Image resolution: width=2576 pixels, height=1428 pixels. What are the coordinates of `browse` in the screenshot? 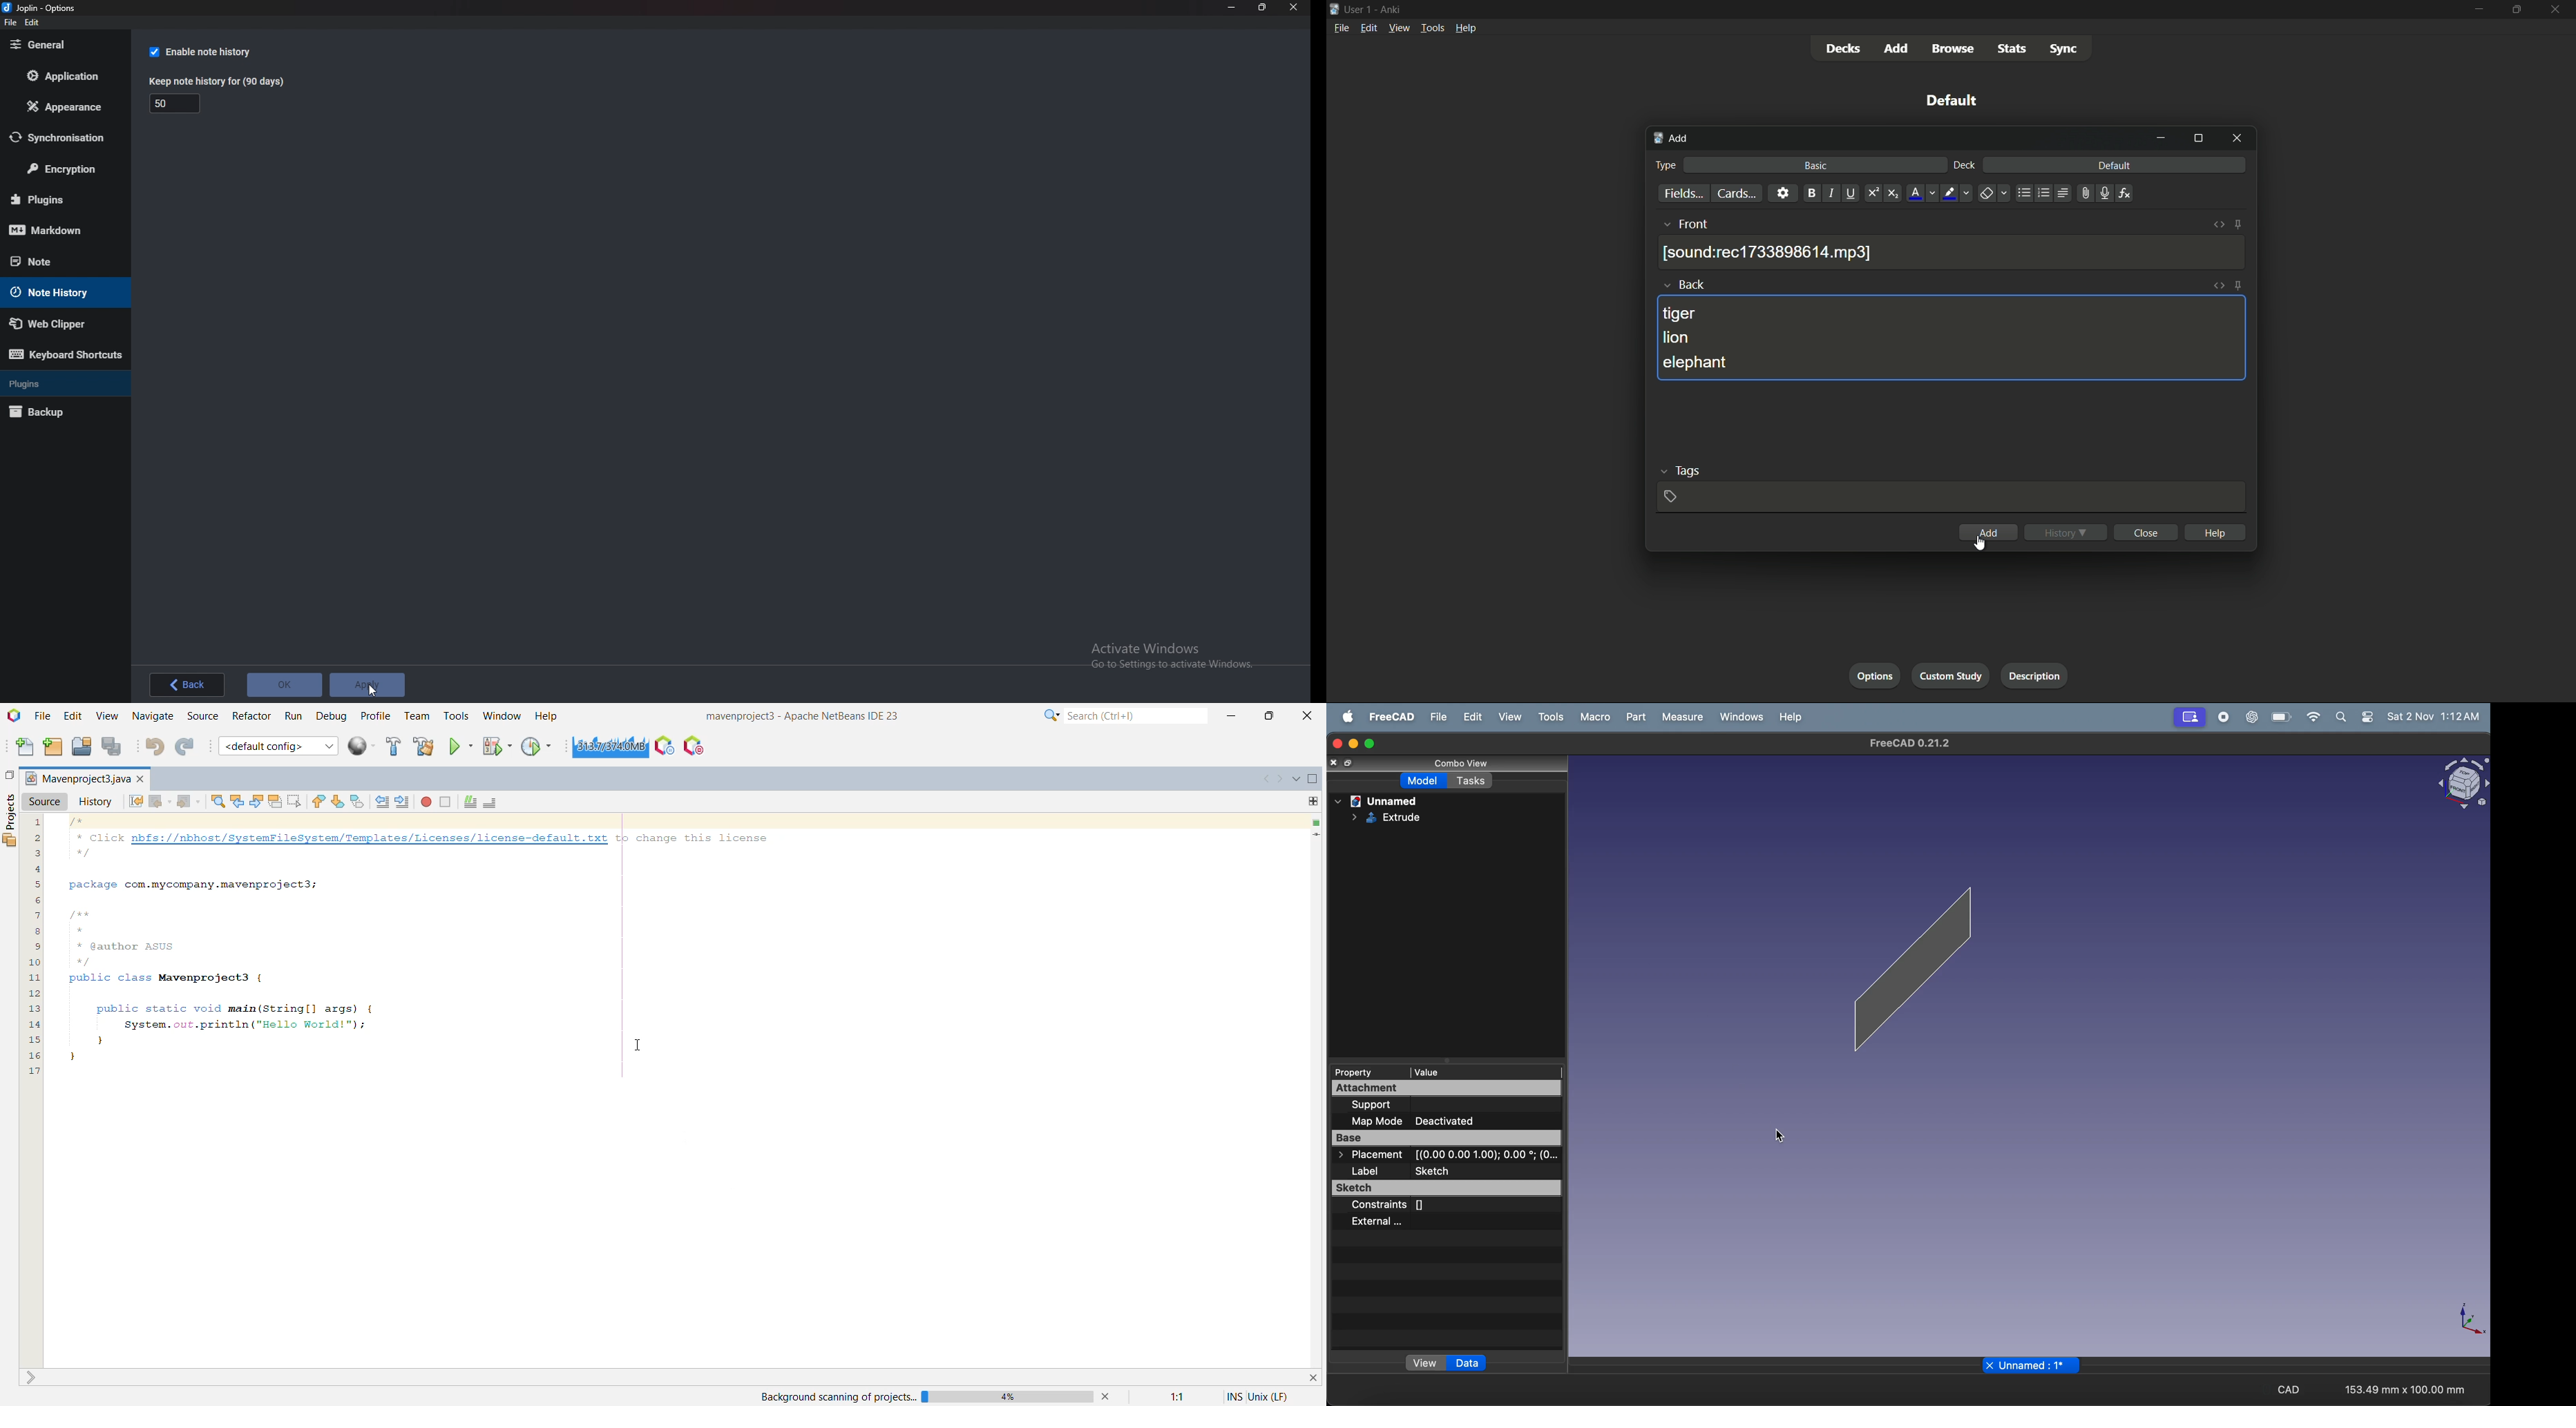 It's located at (1956, 49).